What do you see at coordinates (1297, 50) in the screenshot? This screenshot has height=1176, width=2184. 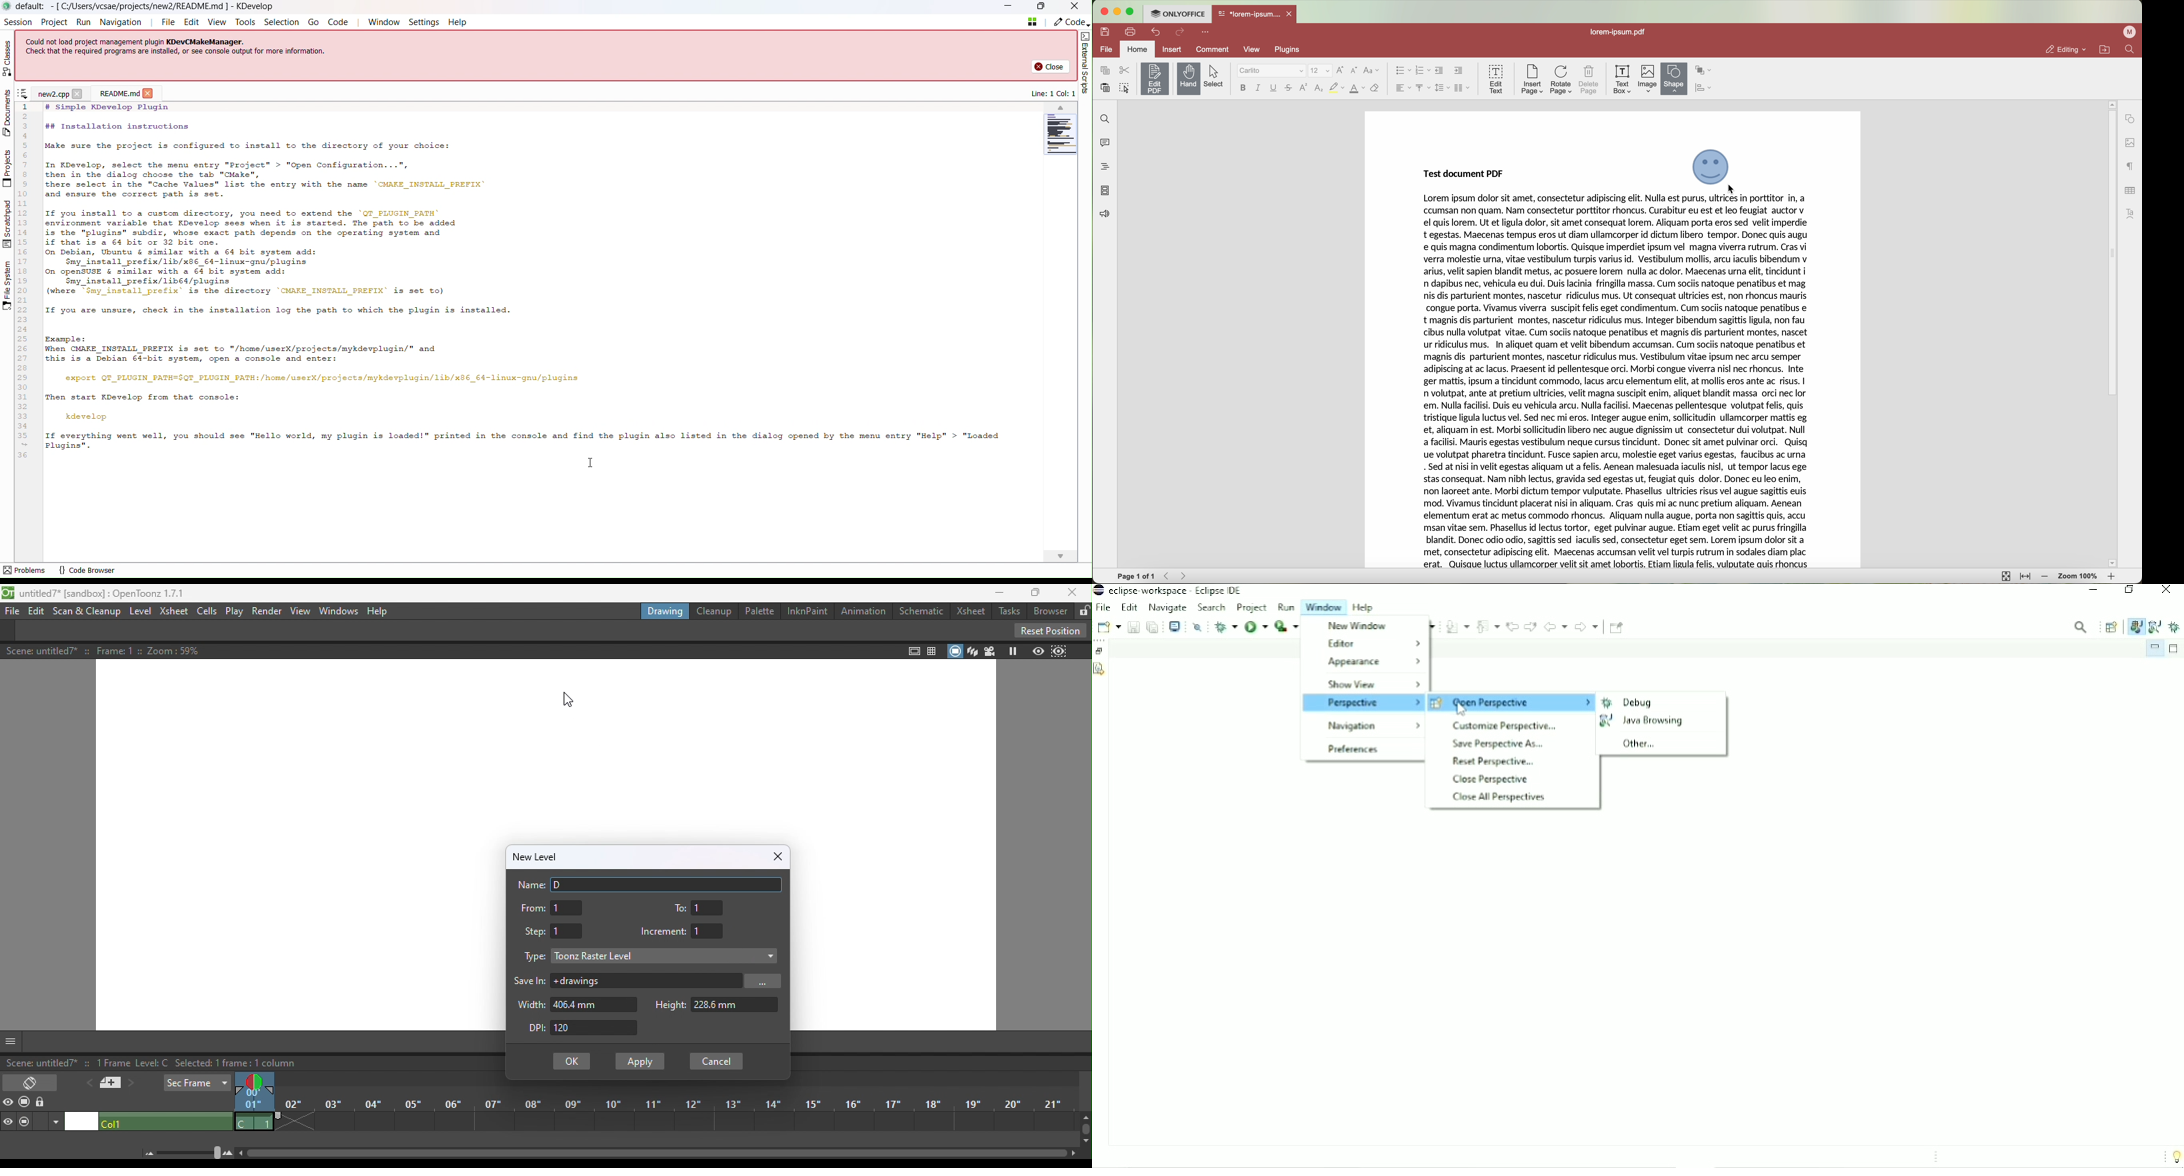 I see `plugins` at bounding box center [1297, 50].